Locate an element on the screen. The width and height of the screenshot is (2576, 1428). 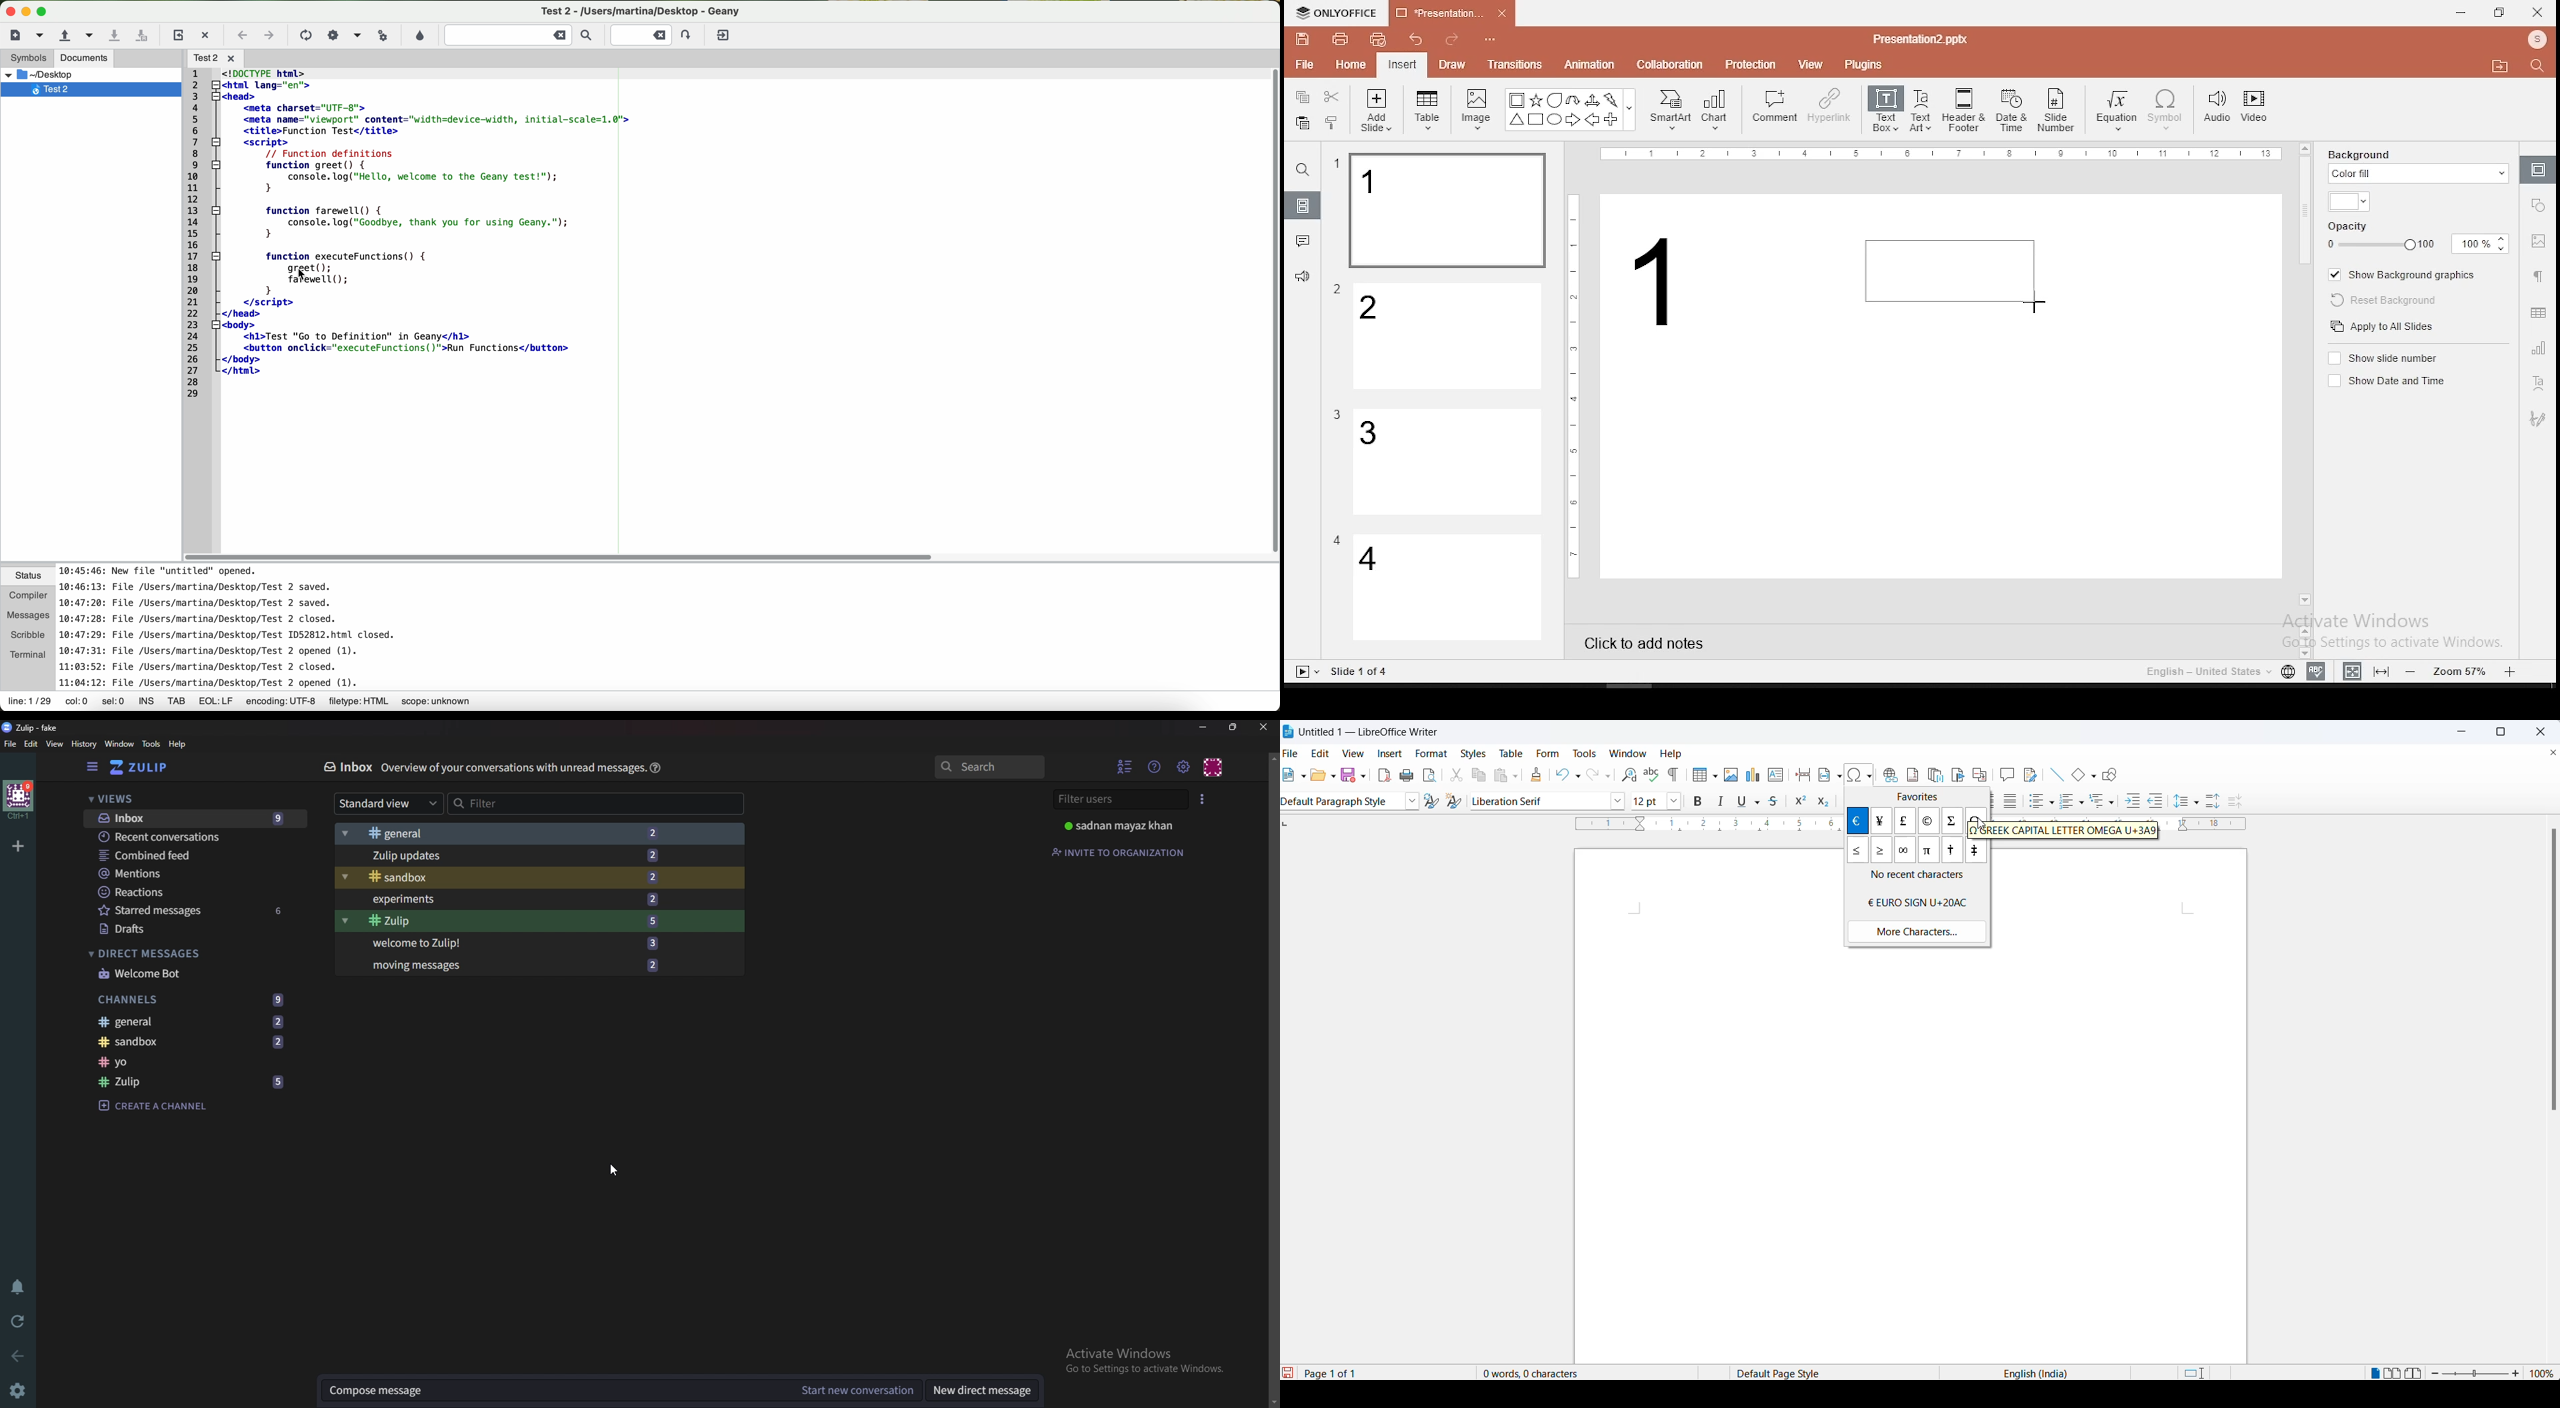
scroll bar is located at coordinates (2306, 373).